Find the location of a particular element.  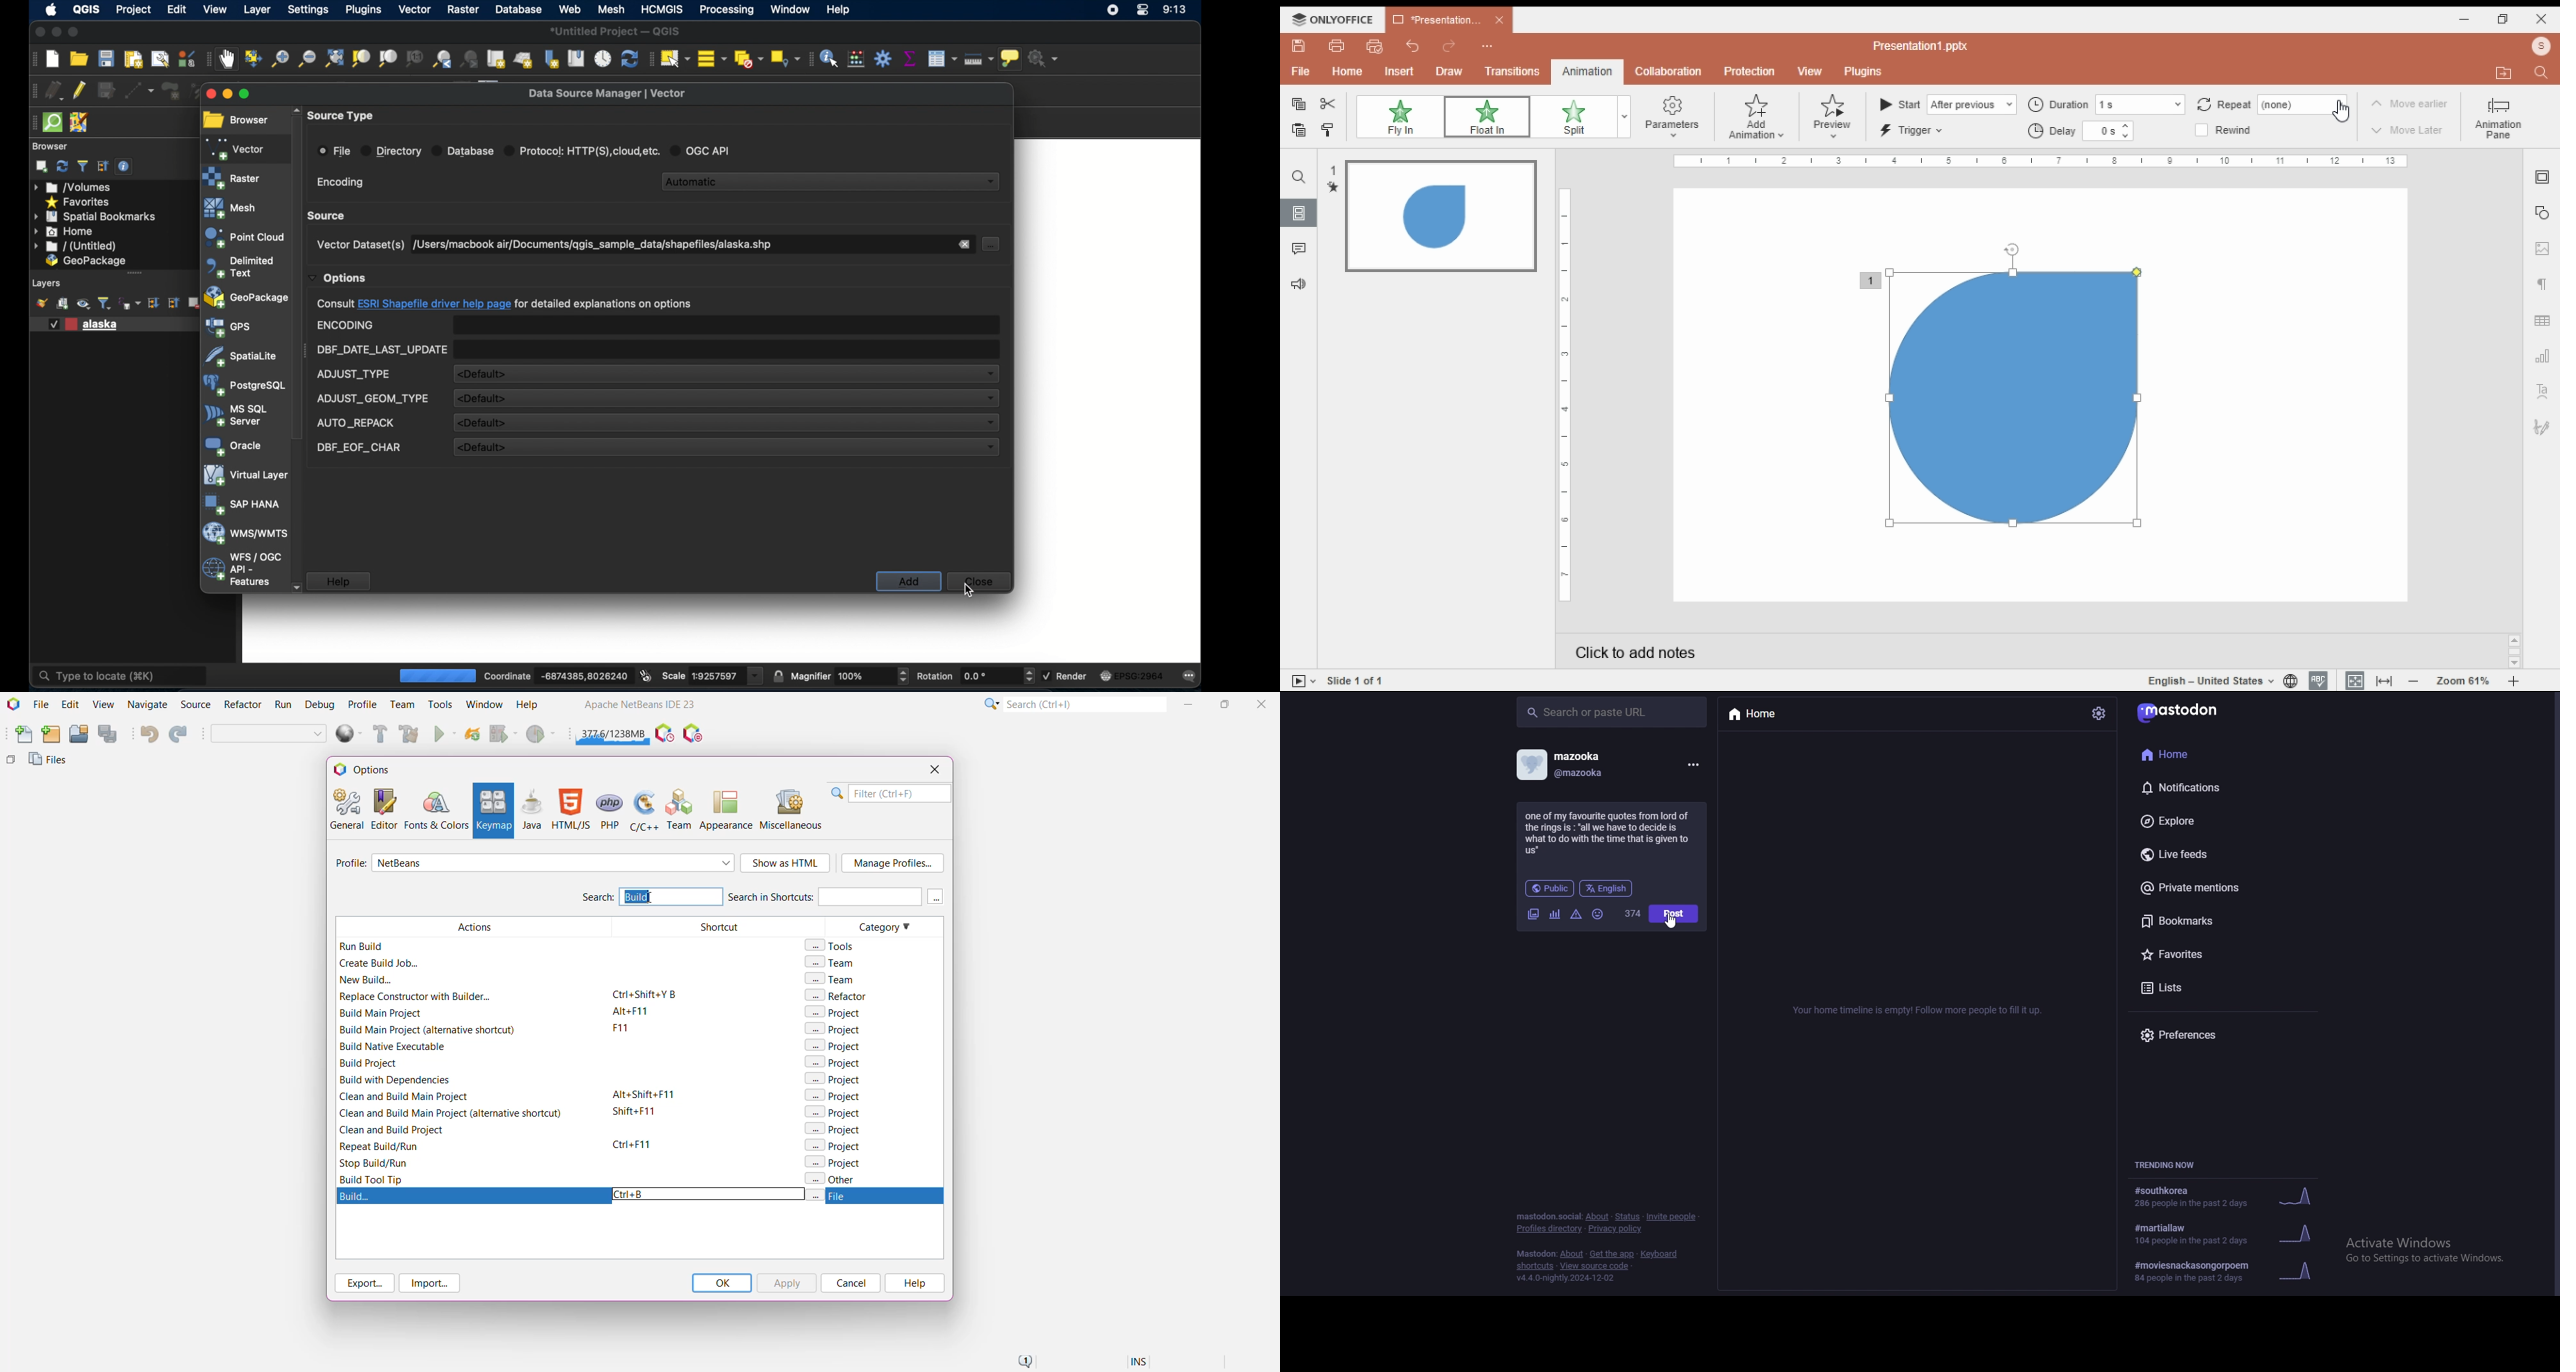

collapse all is located at coordinates (174, 304).